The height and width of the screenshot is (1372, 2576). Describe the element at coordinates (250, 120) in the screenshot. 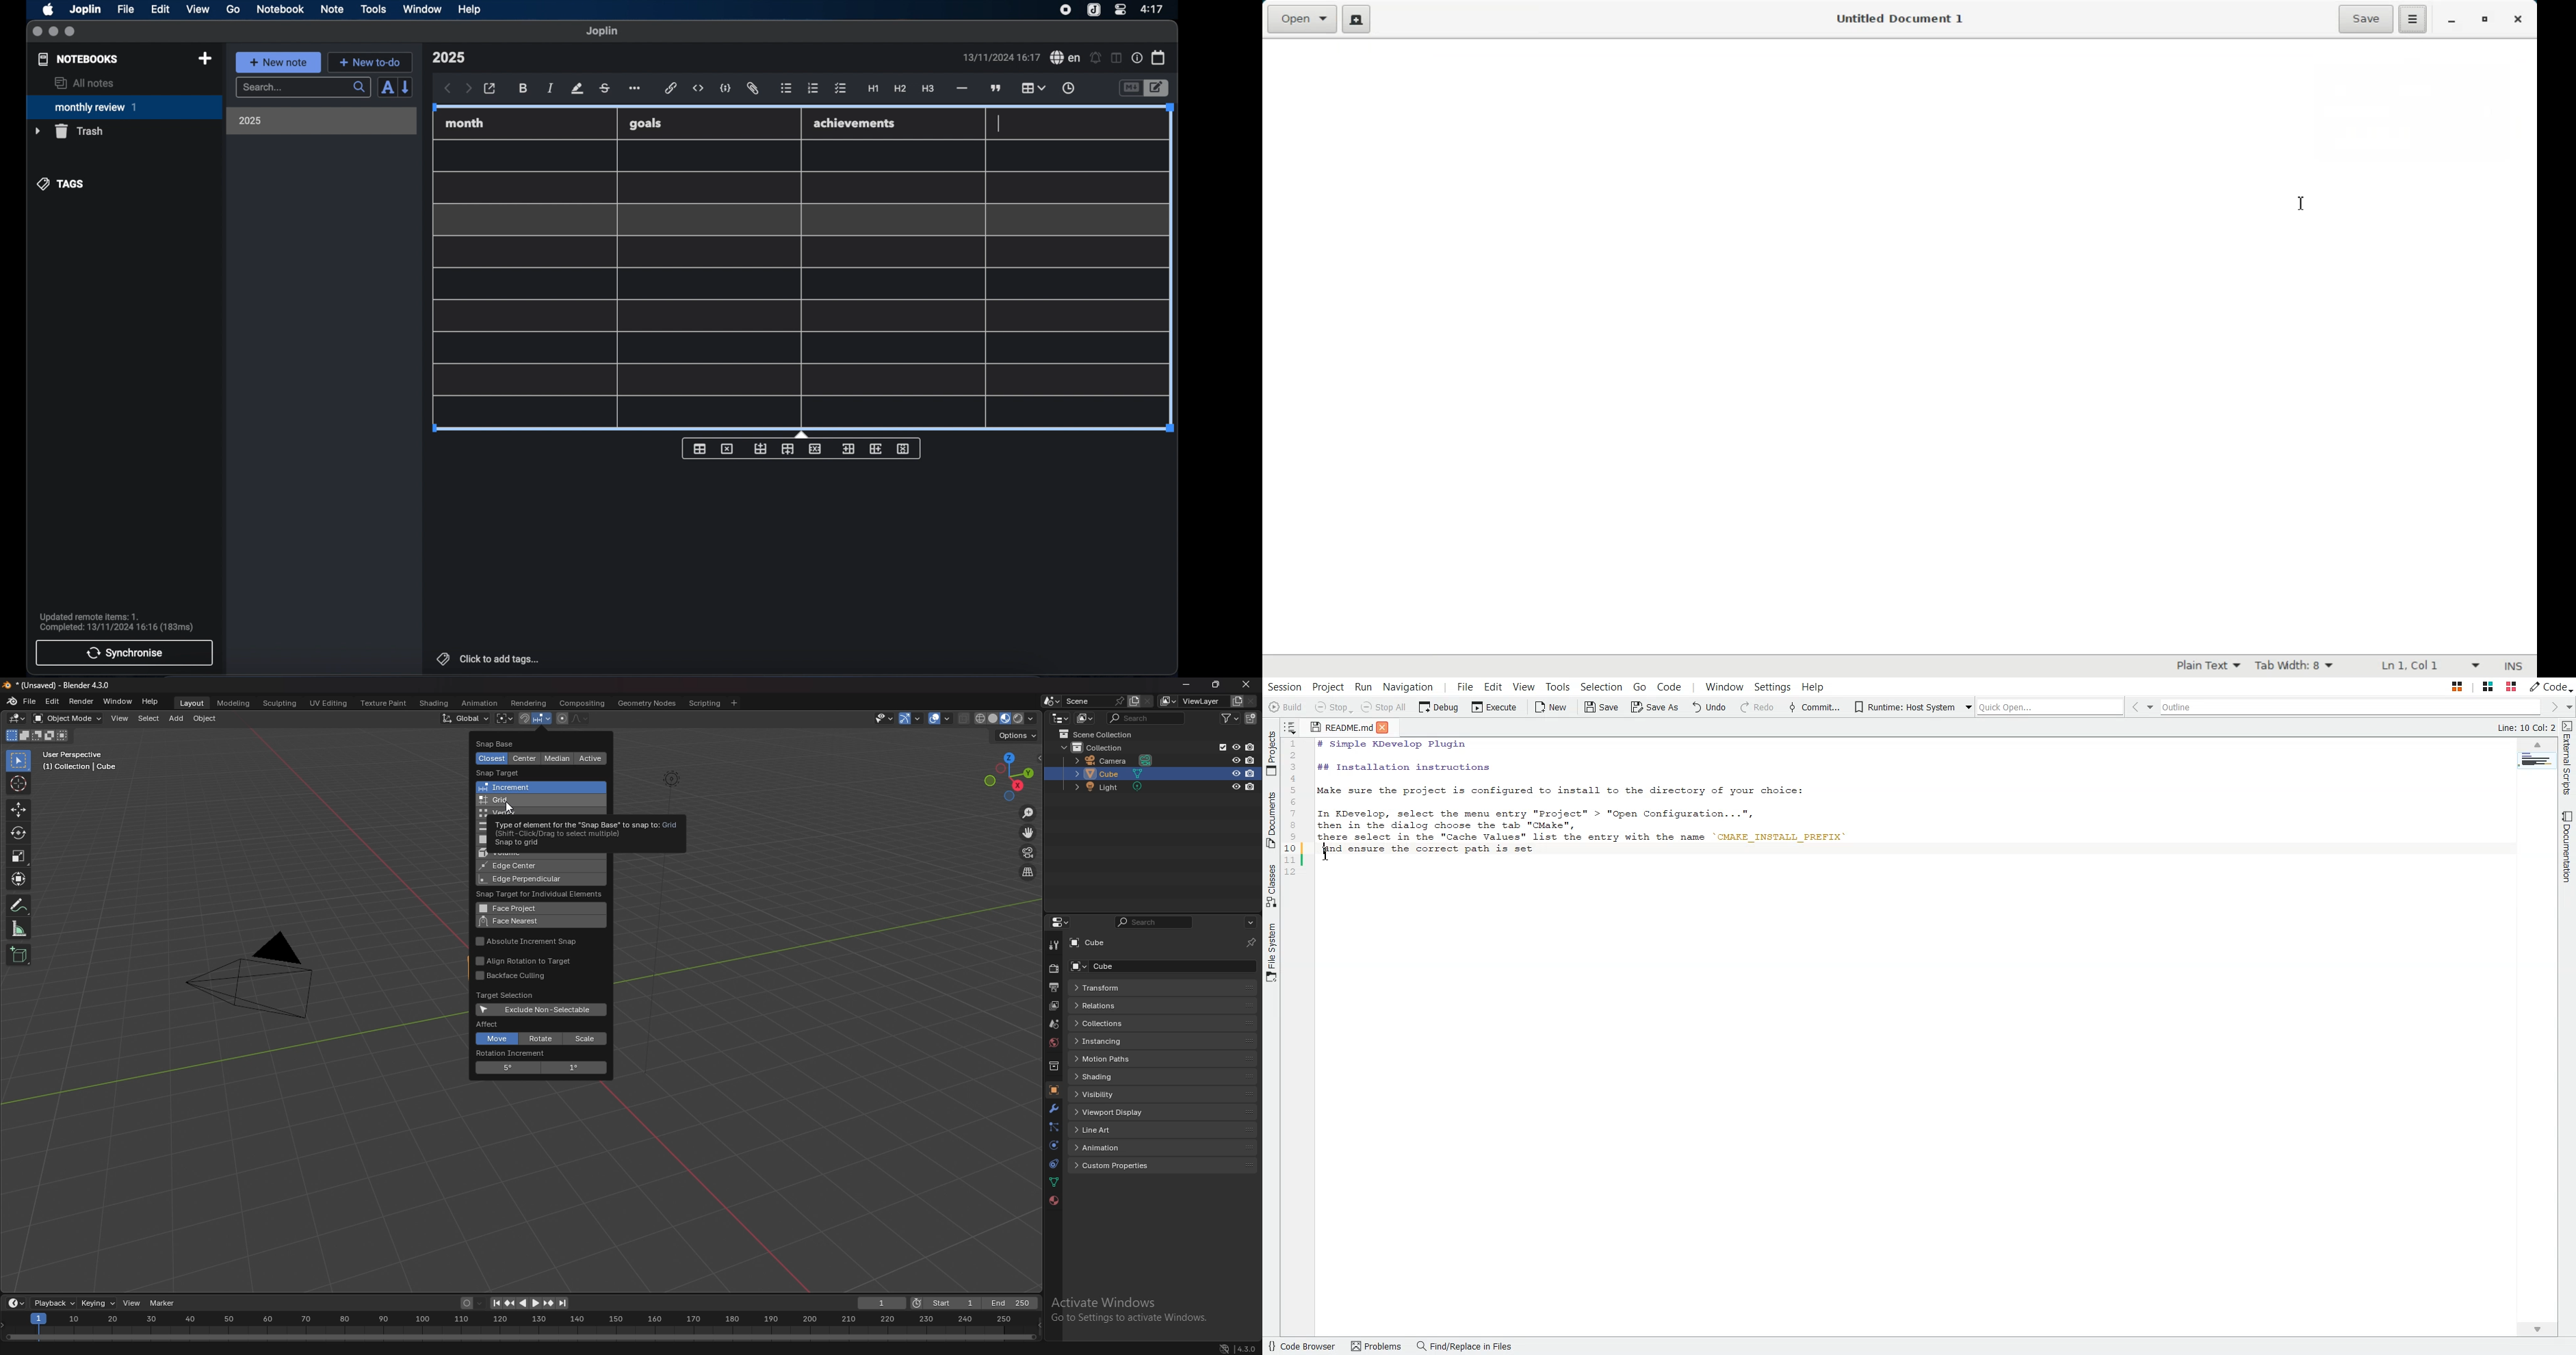

I see `2025` at that location.